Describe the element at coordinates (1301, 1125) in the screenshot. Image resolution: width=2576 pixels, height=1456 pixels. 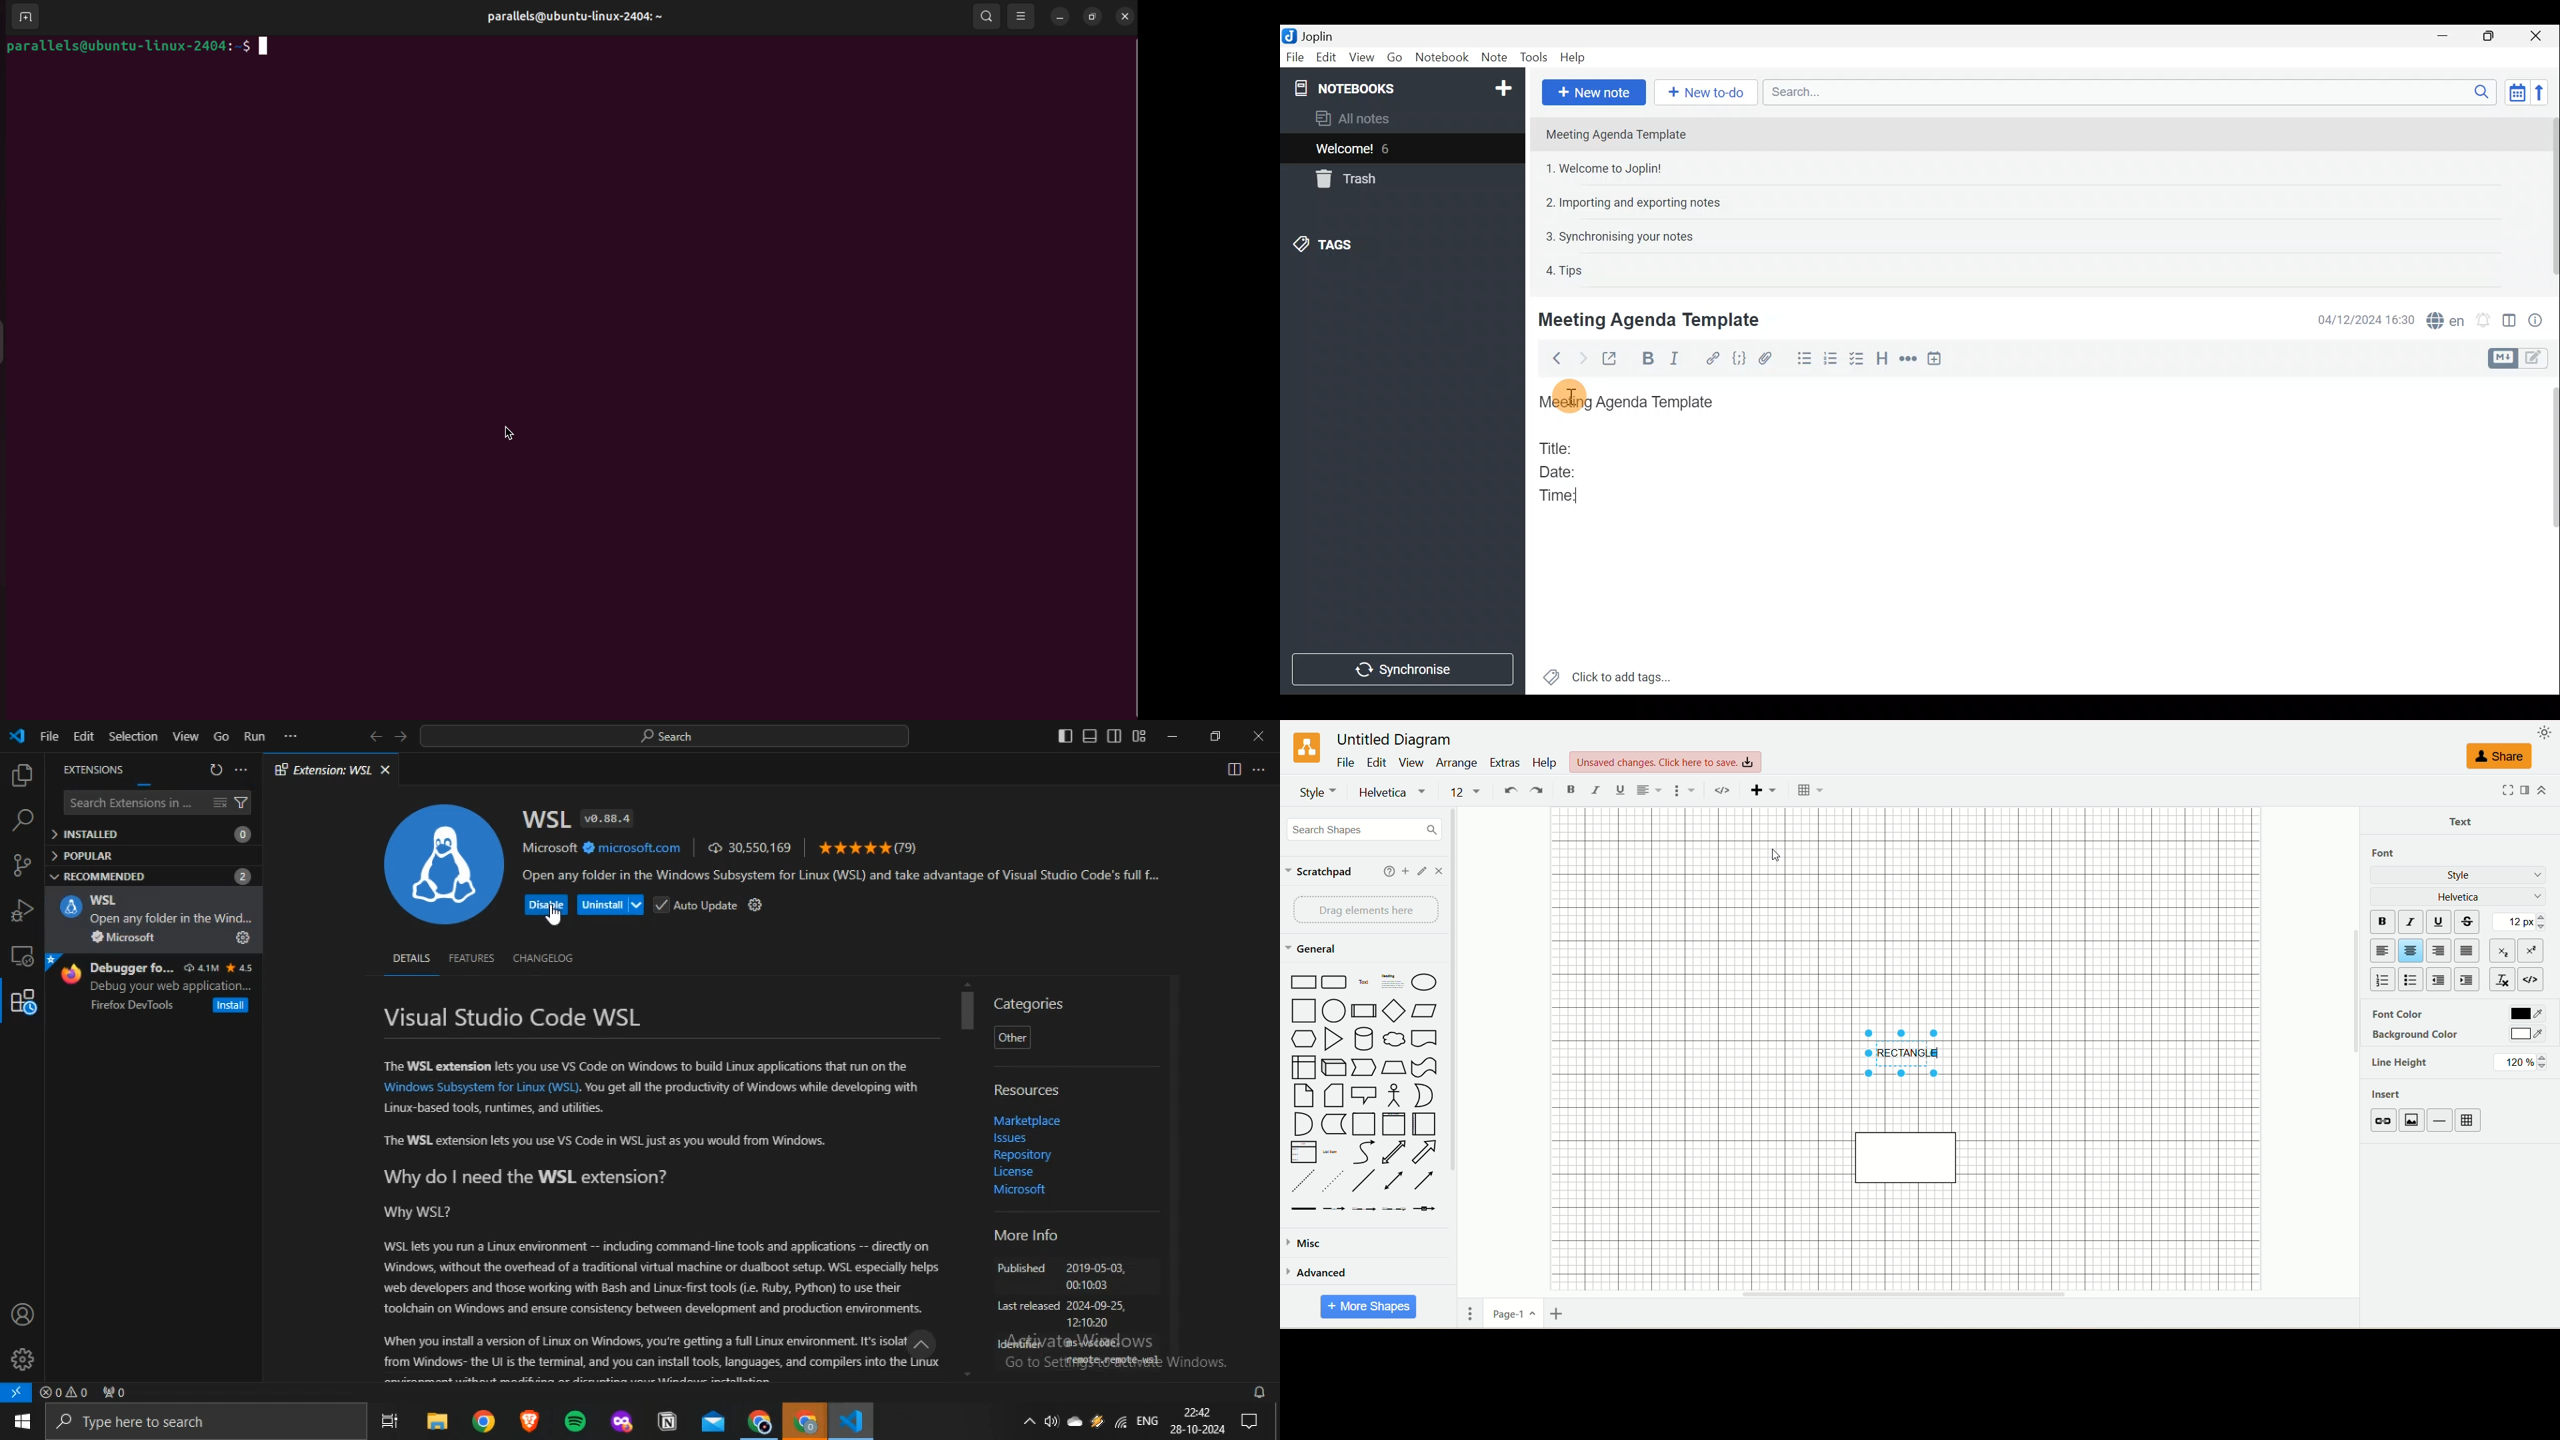
I see `and` at that location.